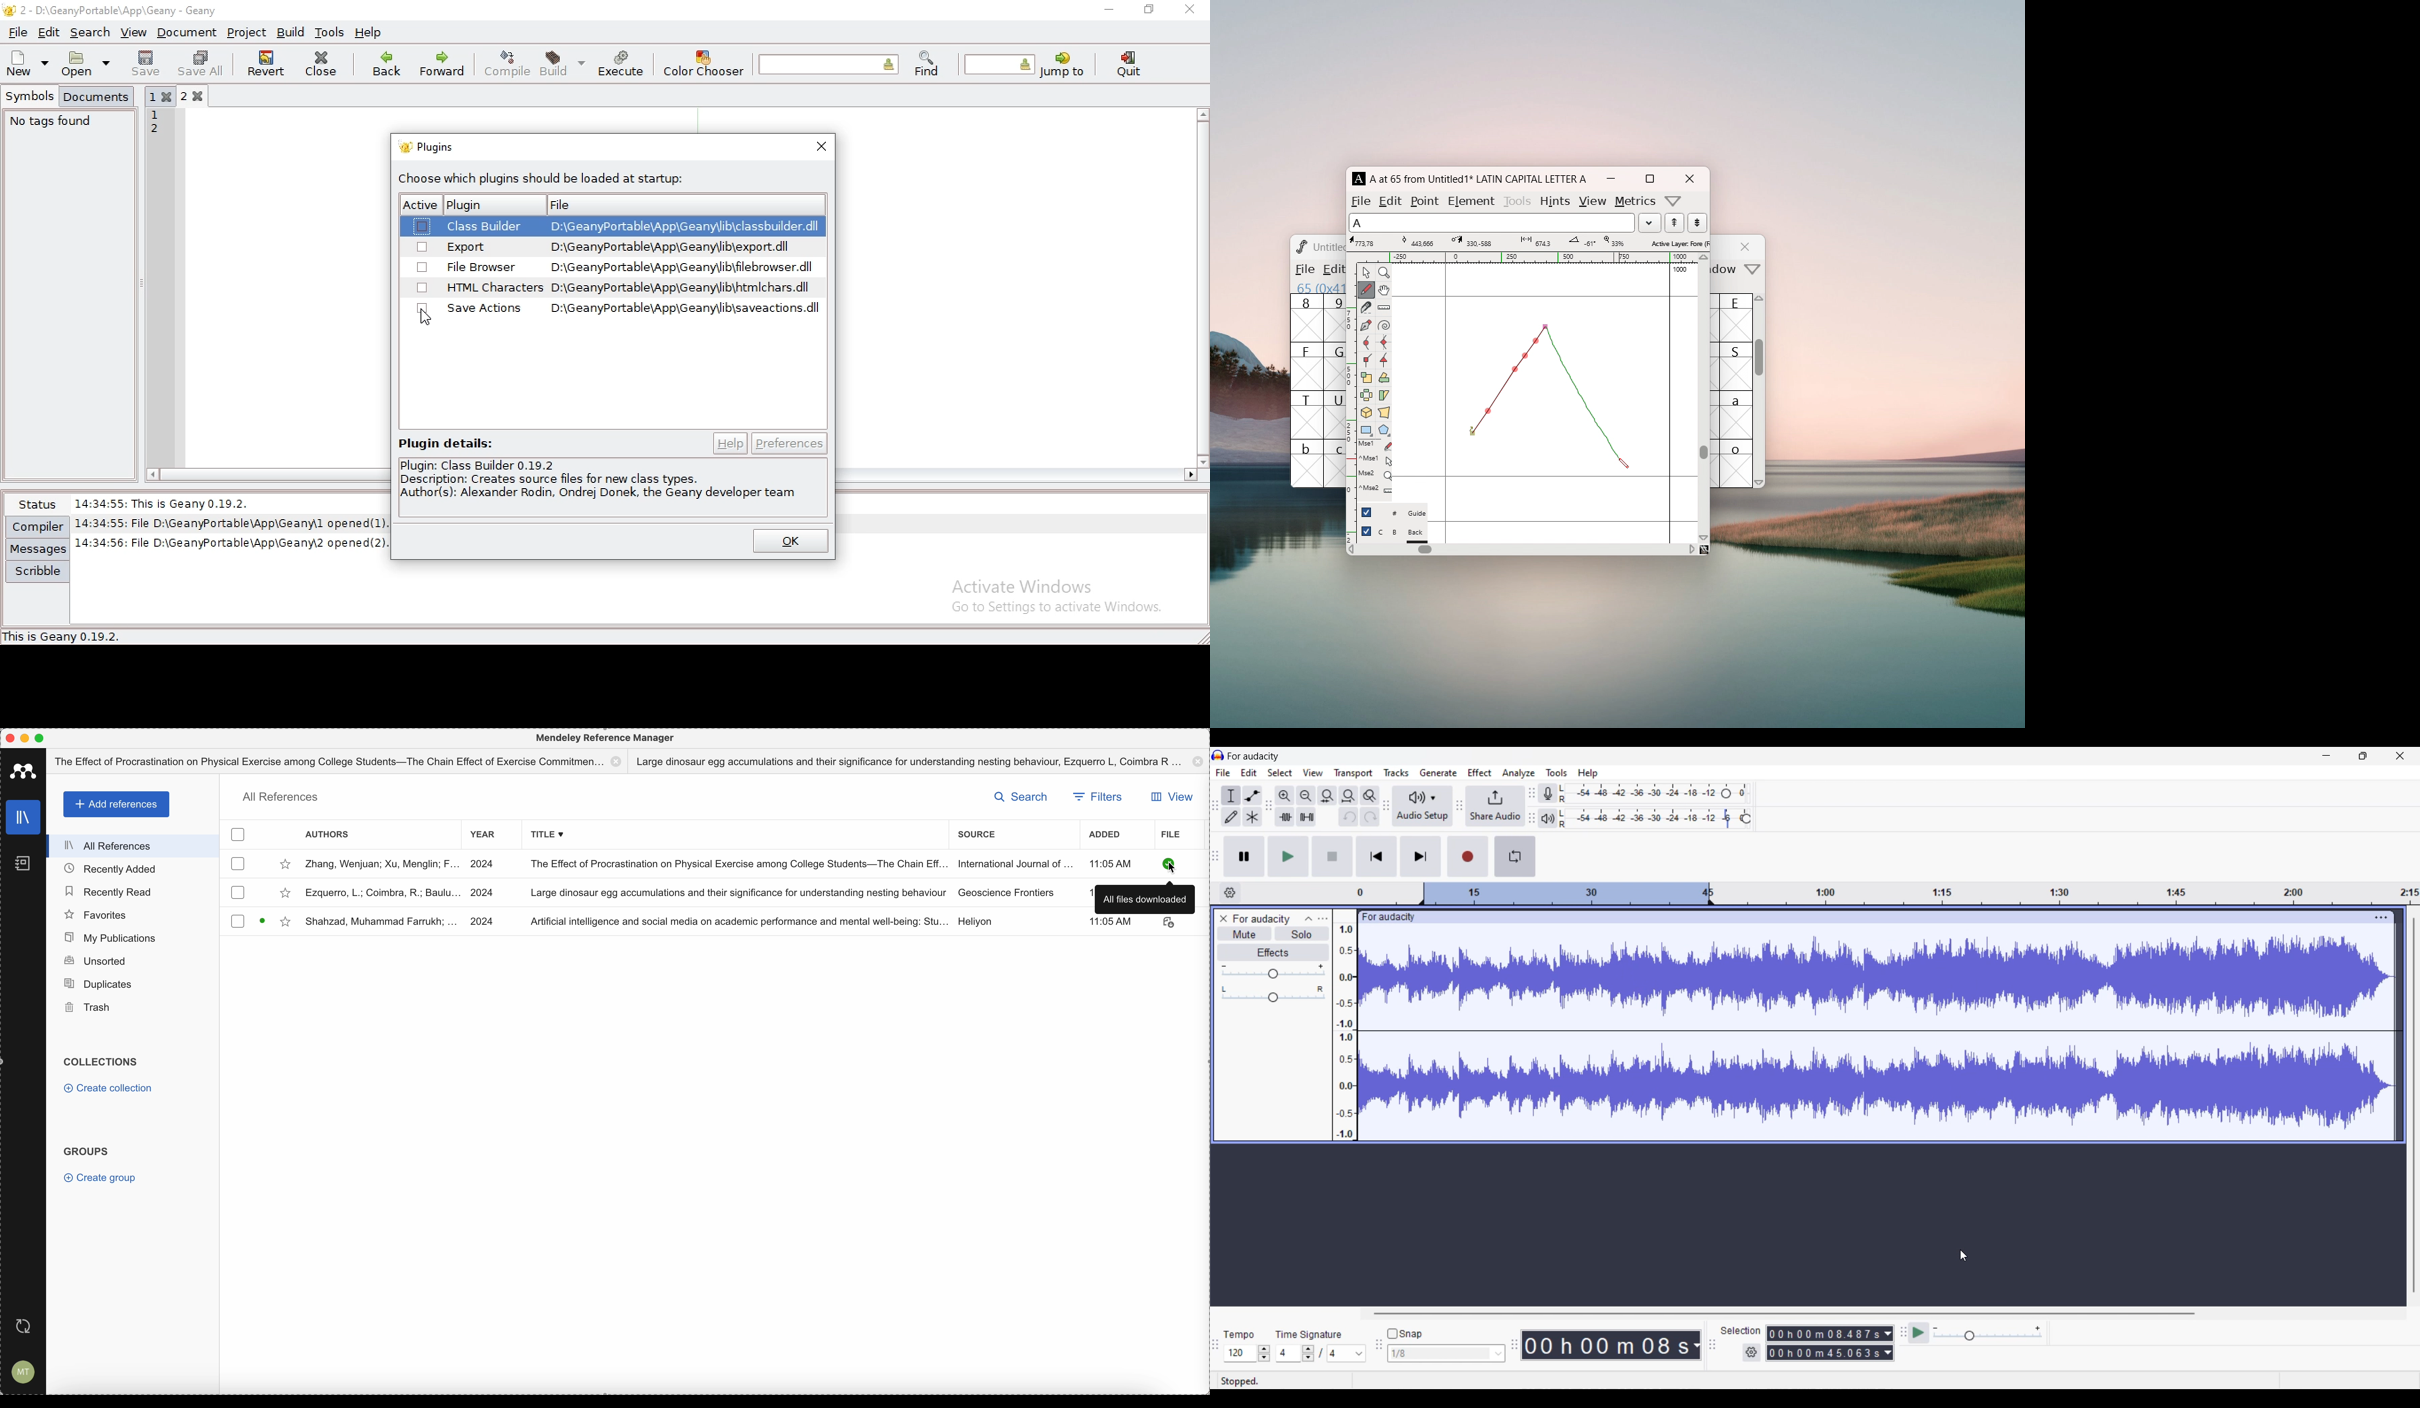 This screenshot has width=2436, height=1428. I want to click on Scale to measure length of track, so click(1887, 893).